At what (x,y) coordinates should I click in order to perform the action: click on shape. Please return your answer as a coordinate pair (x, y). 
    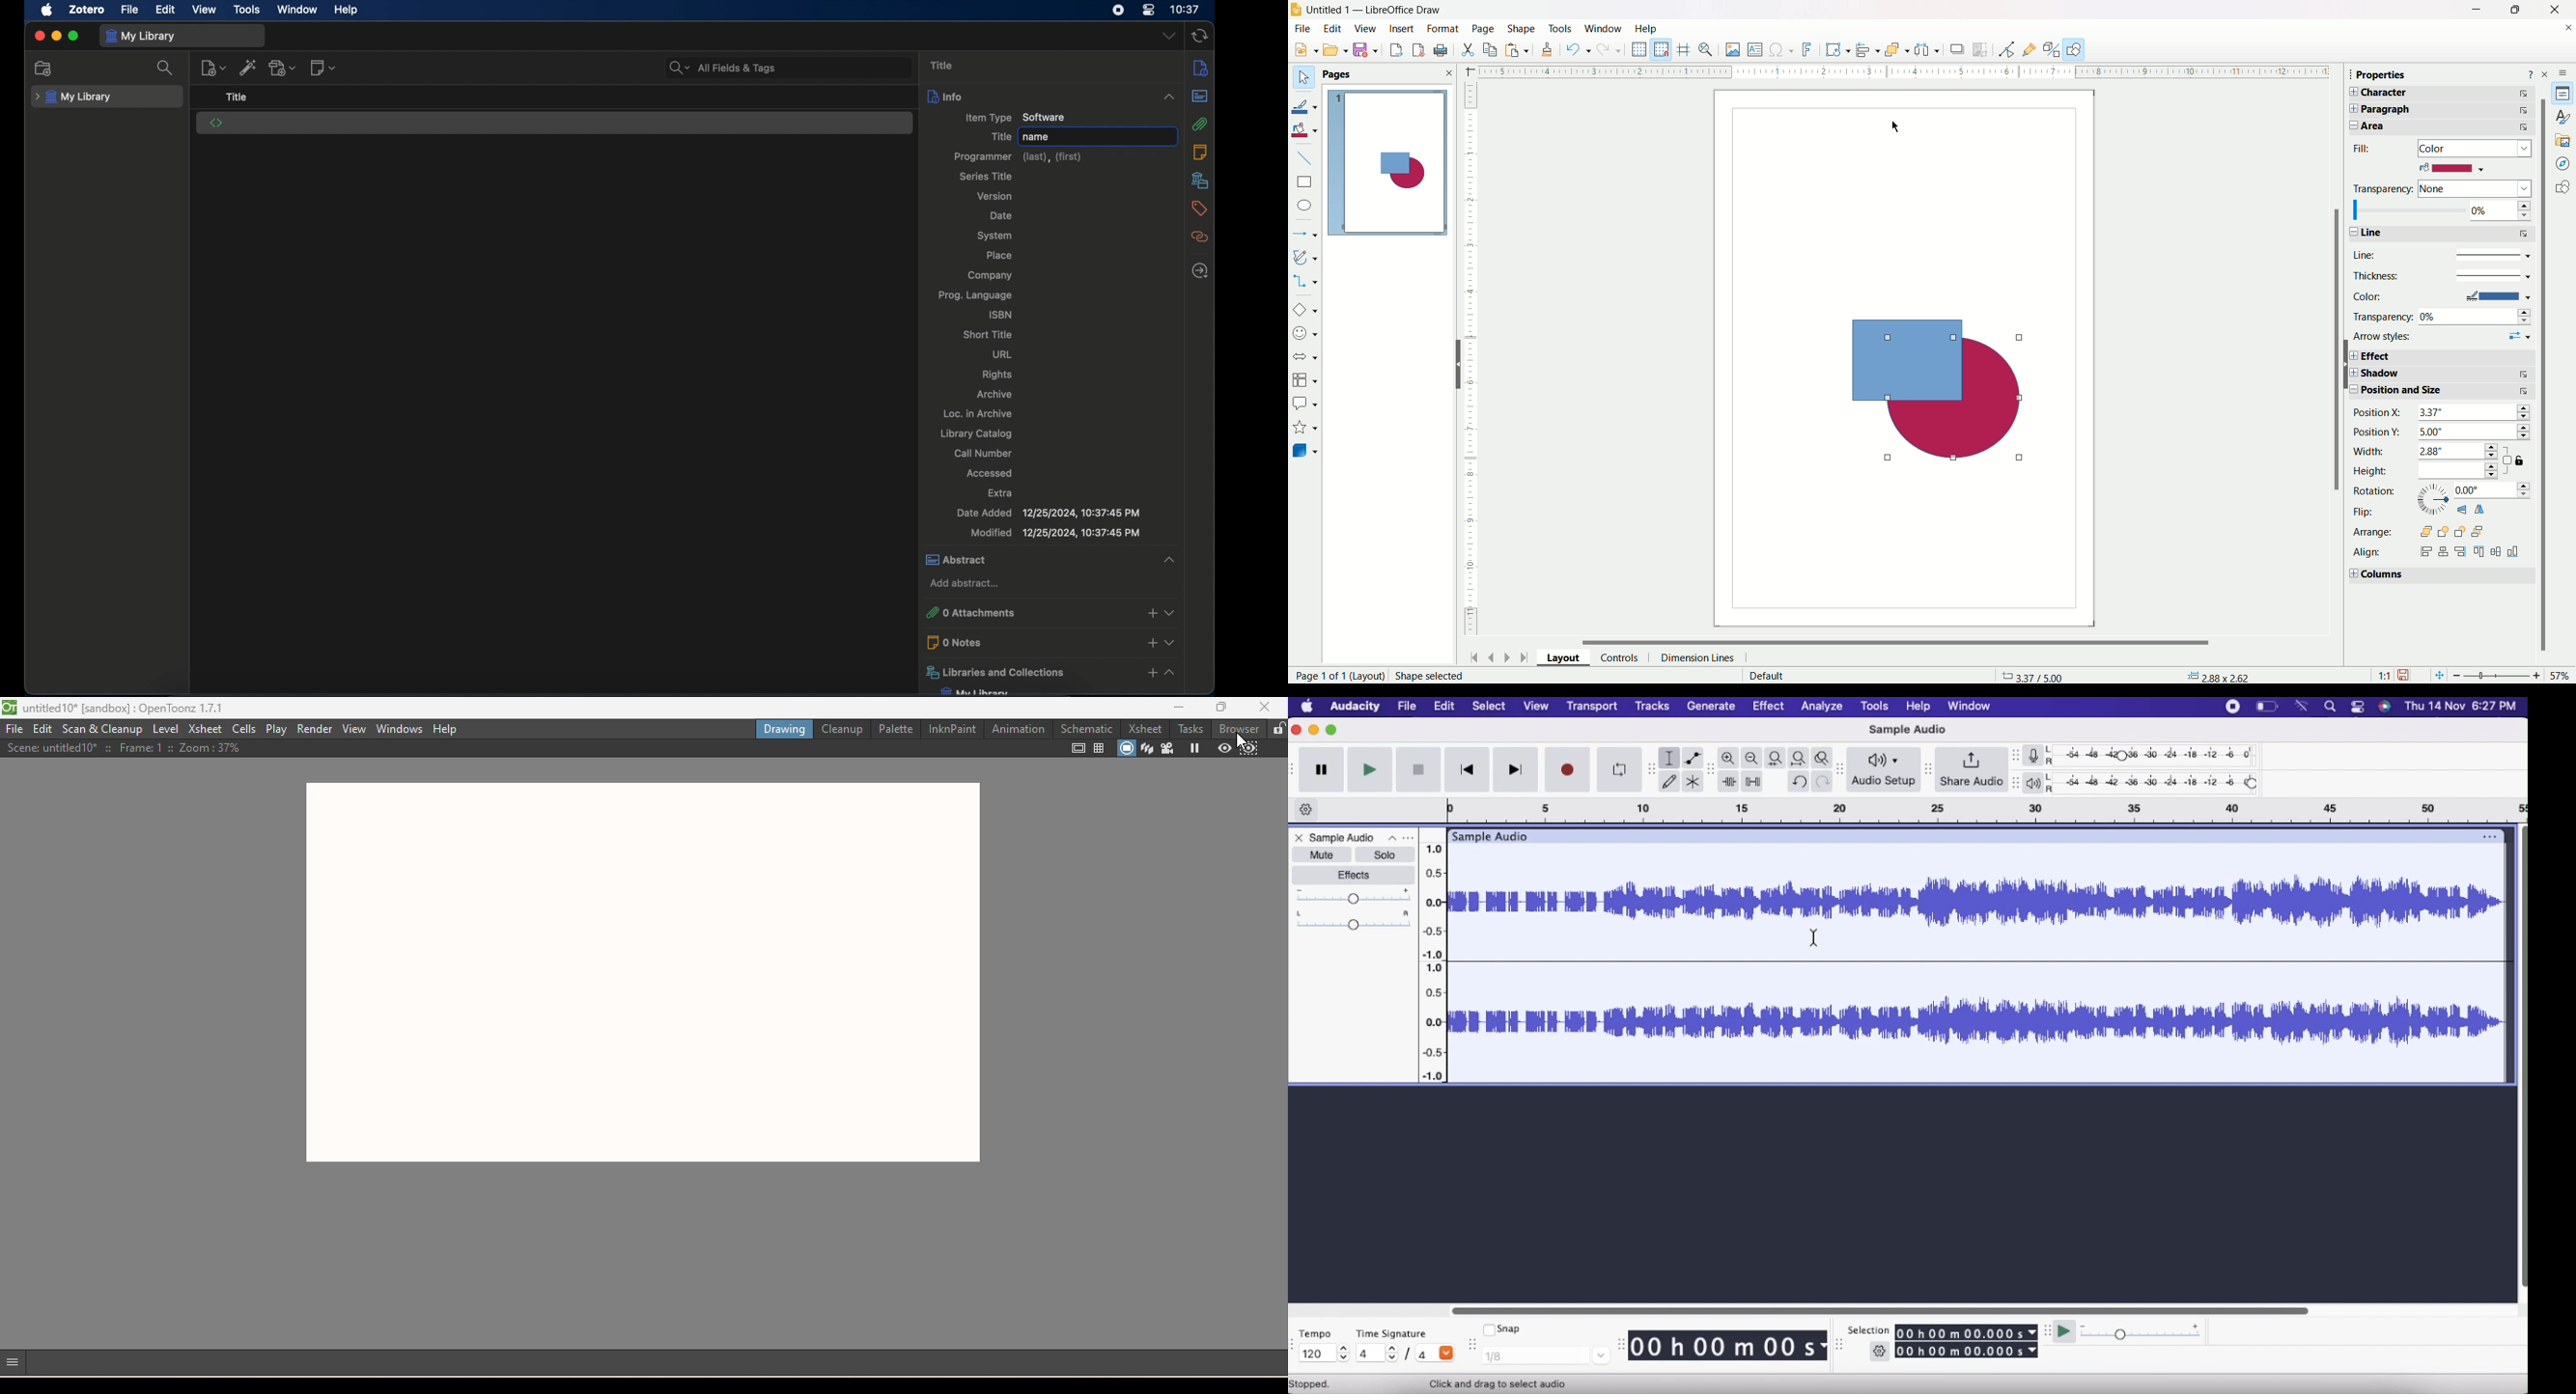
    Looking at the image, I should click on (1519, 26).